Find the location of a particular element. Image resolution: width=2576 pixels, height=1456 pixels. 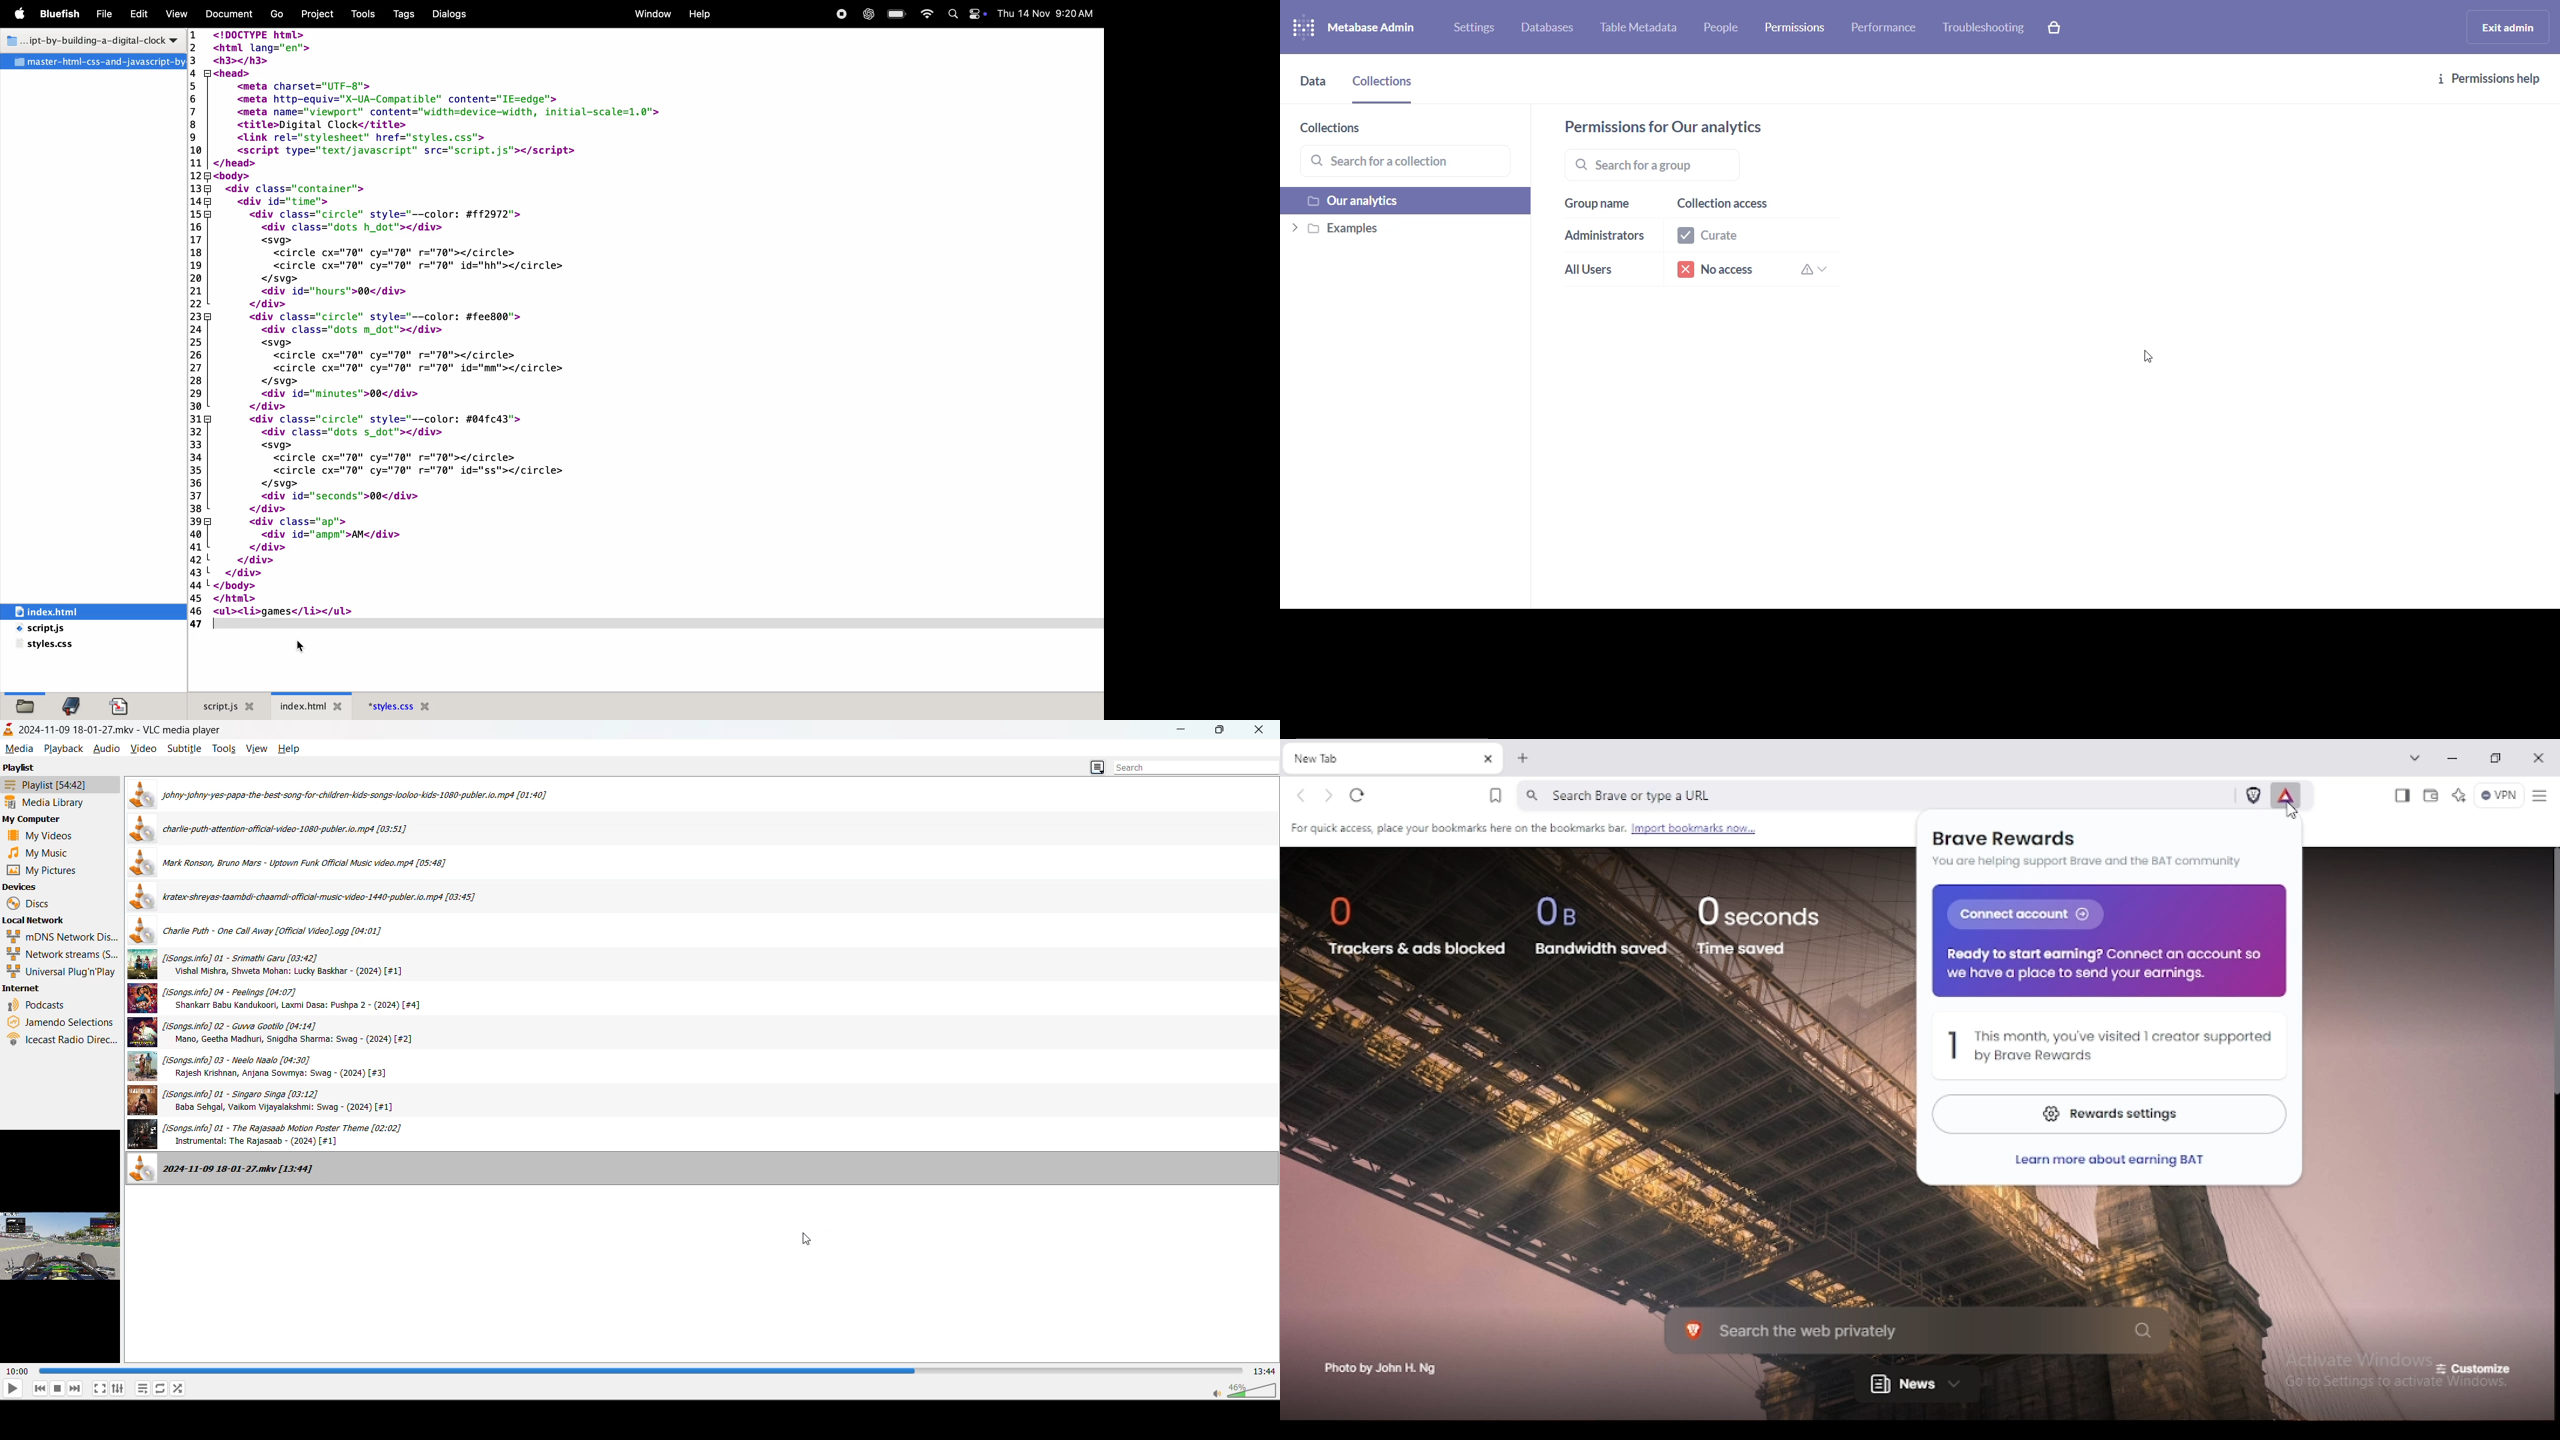

Ready to start eaming? Connect an account so
we have a place to send your earnings. is located at coordinates (2109, 966).